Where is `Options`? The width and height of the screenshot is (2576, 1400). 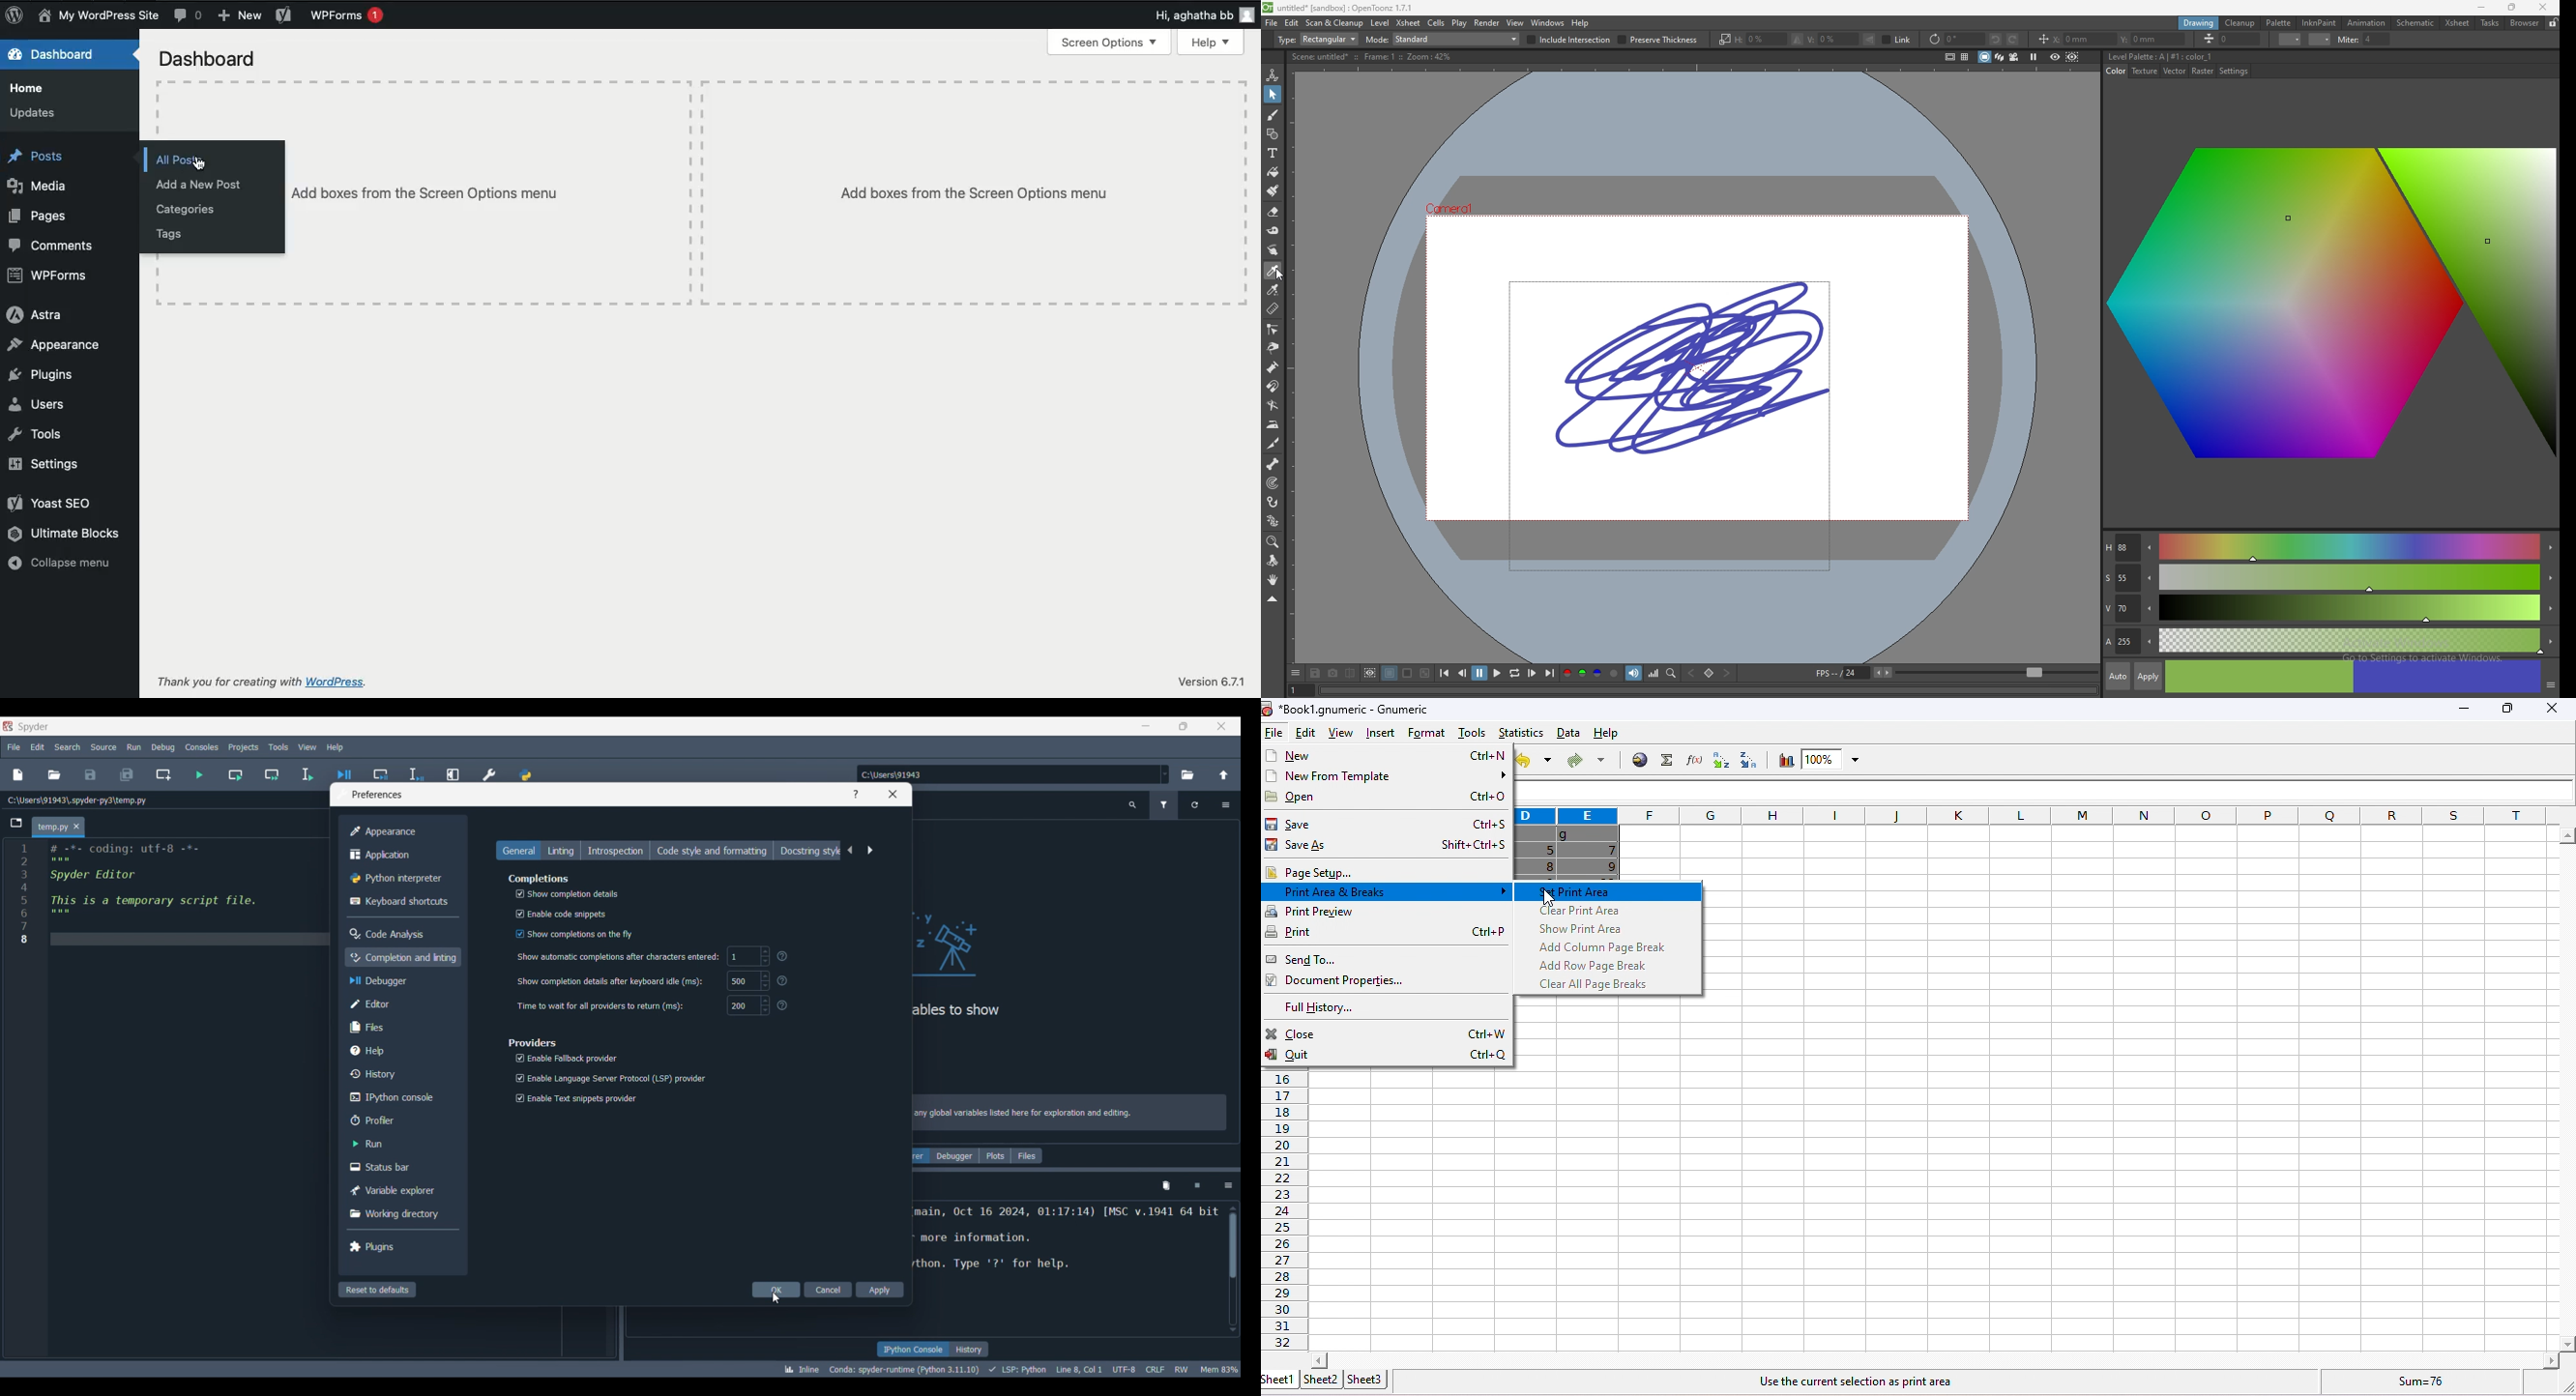
Options is located at coordinates (1226, 805).